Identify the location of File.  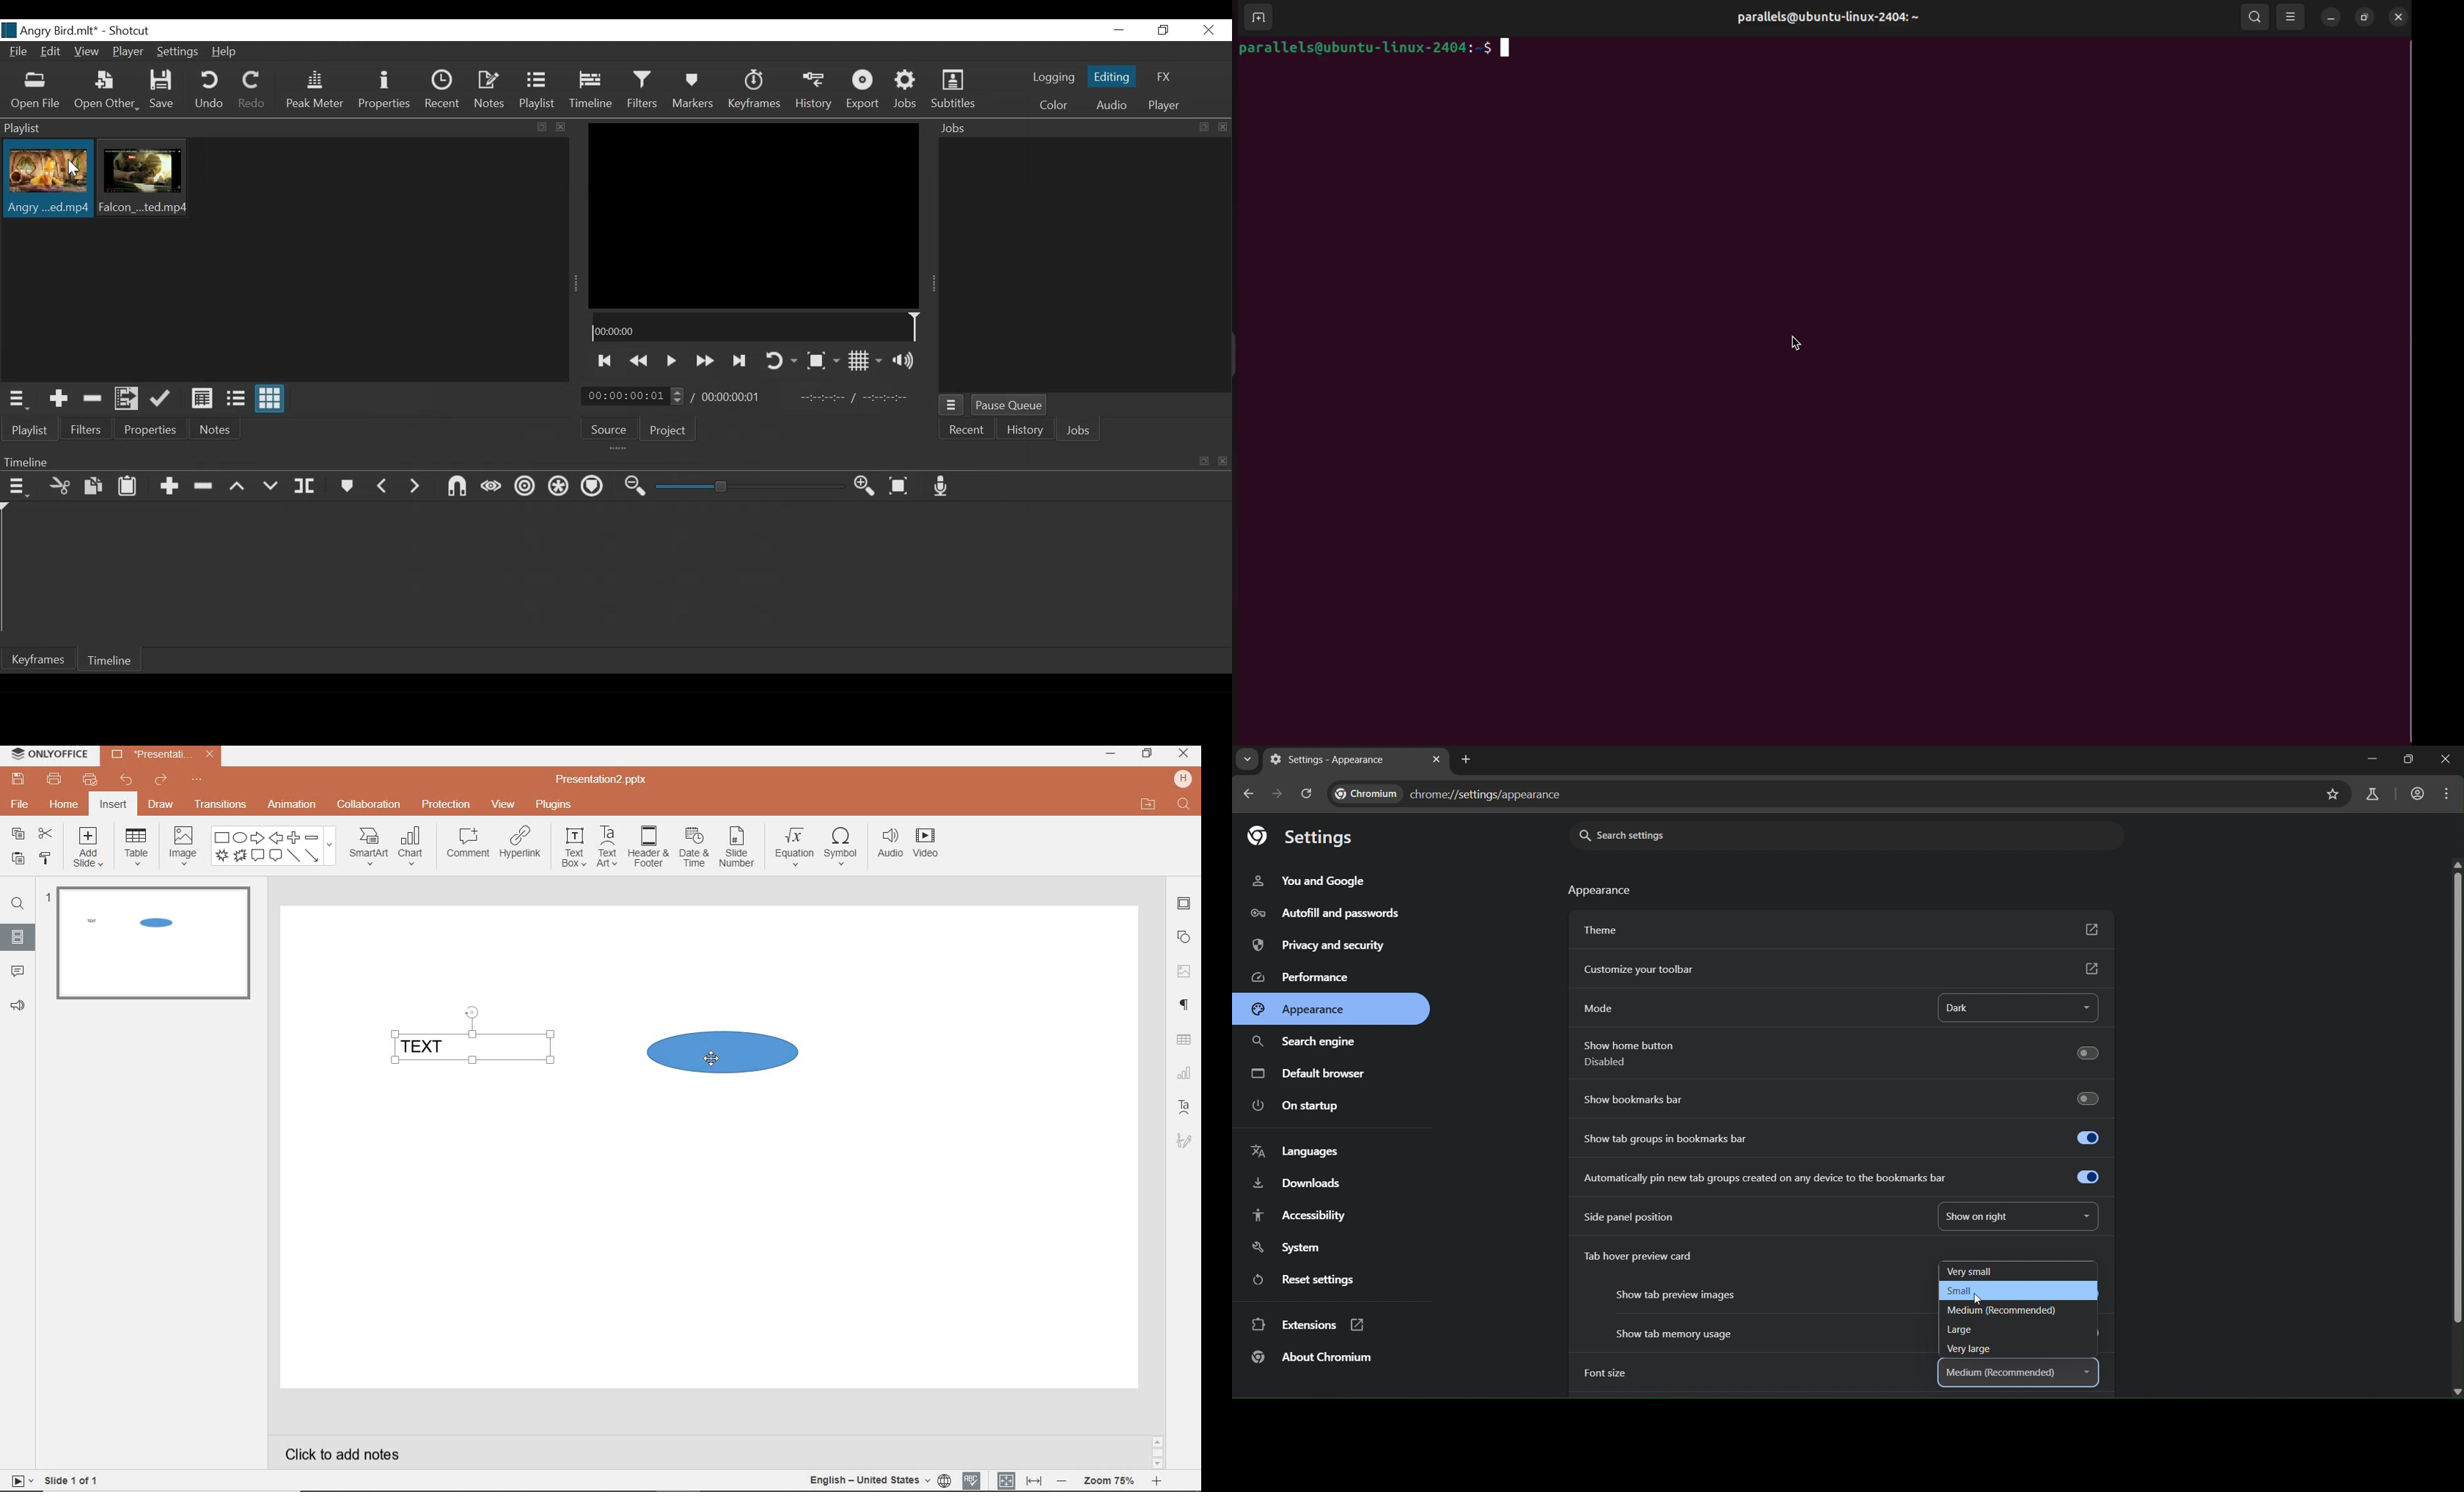
(17, 53).